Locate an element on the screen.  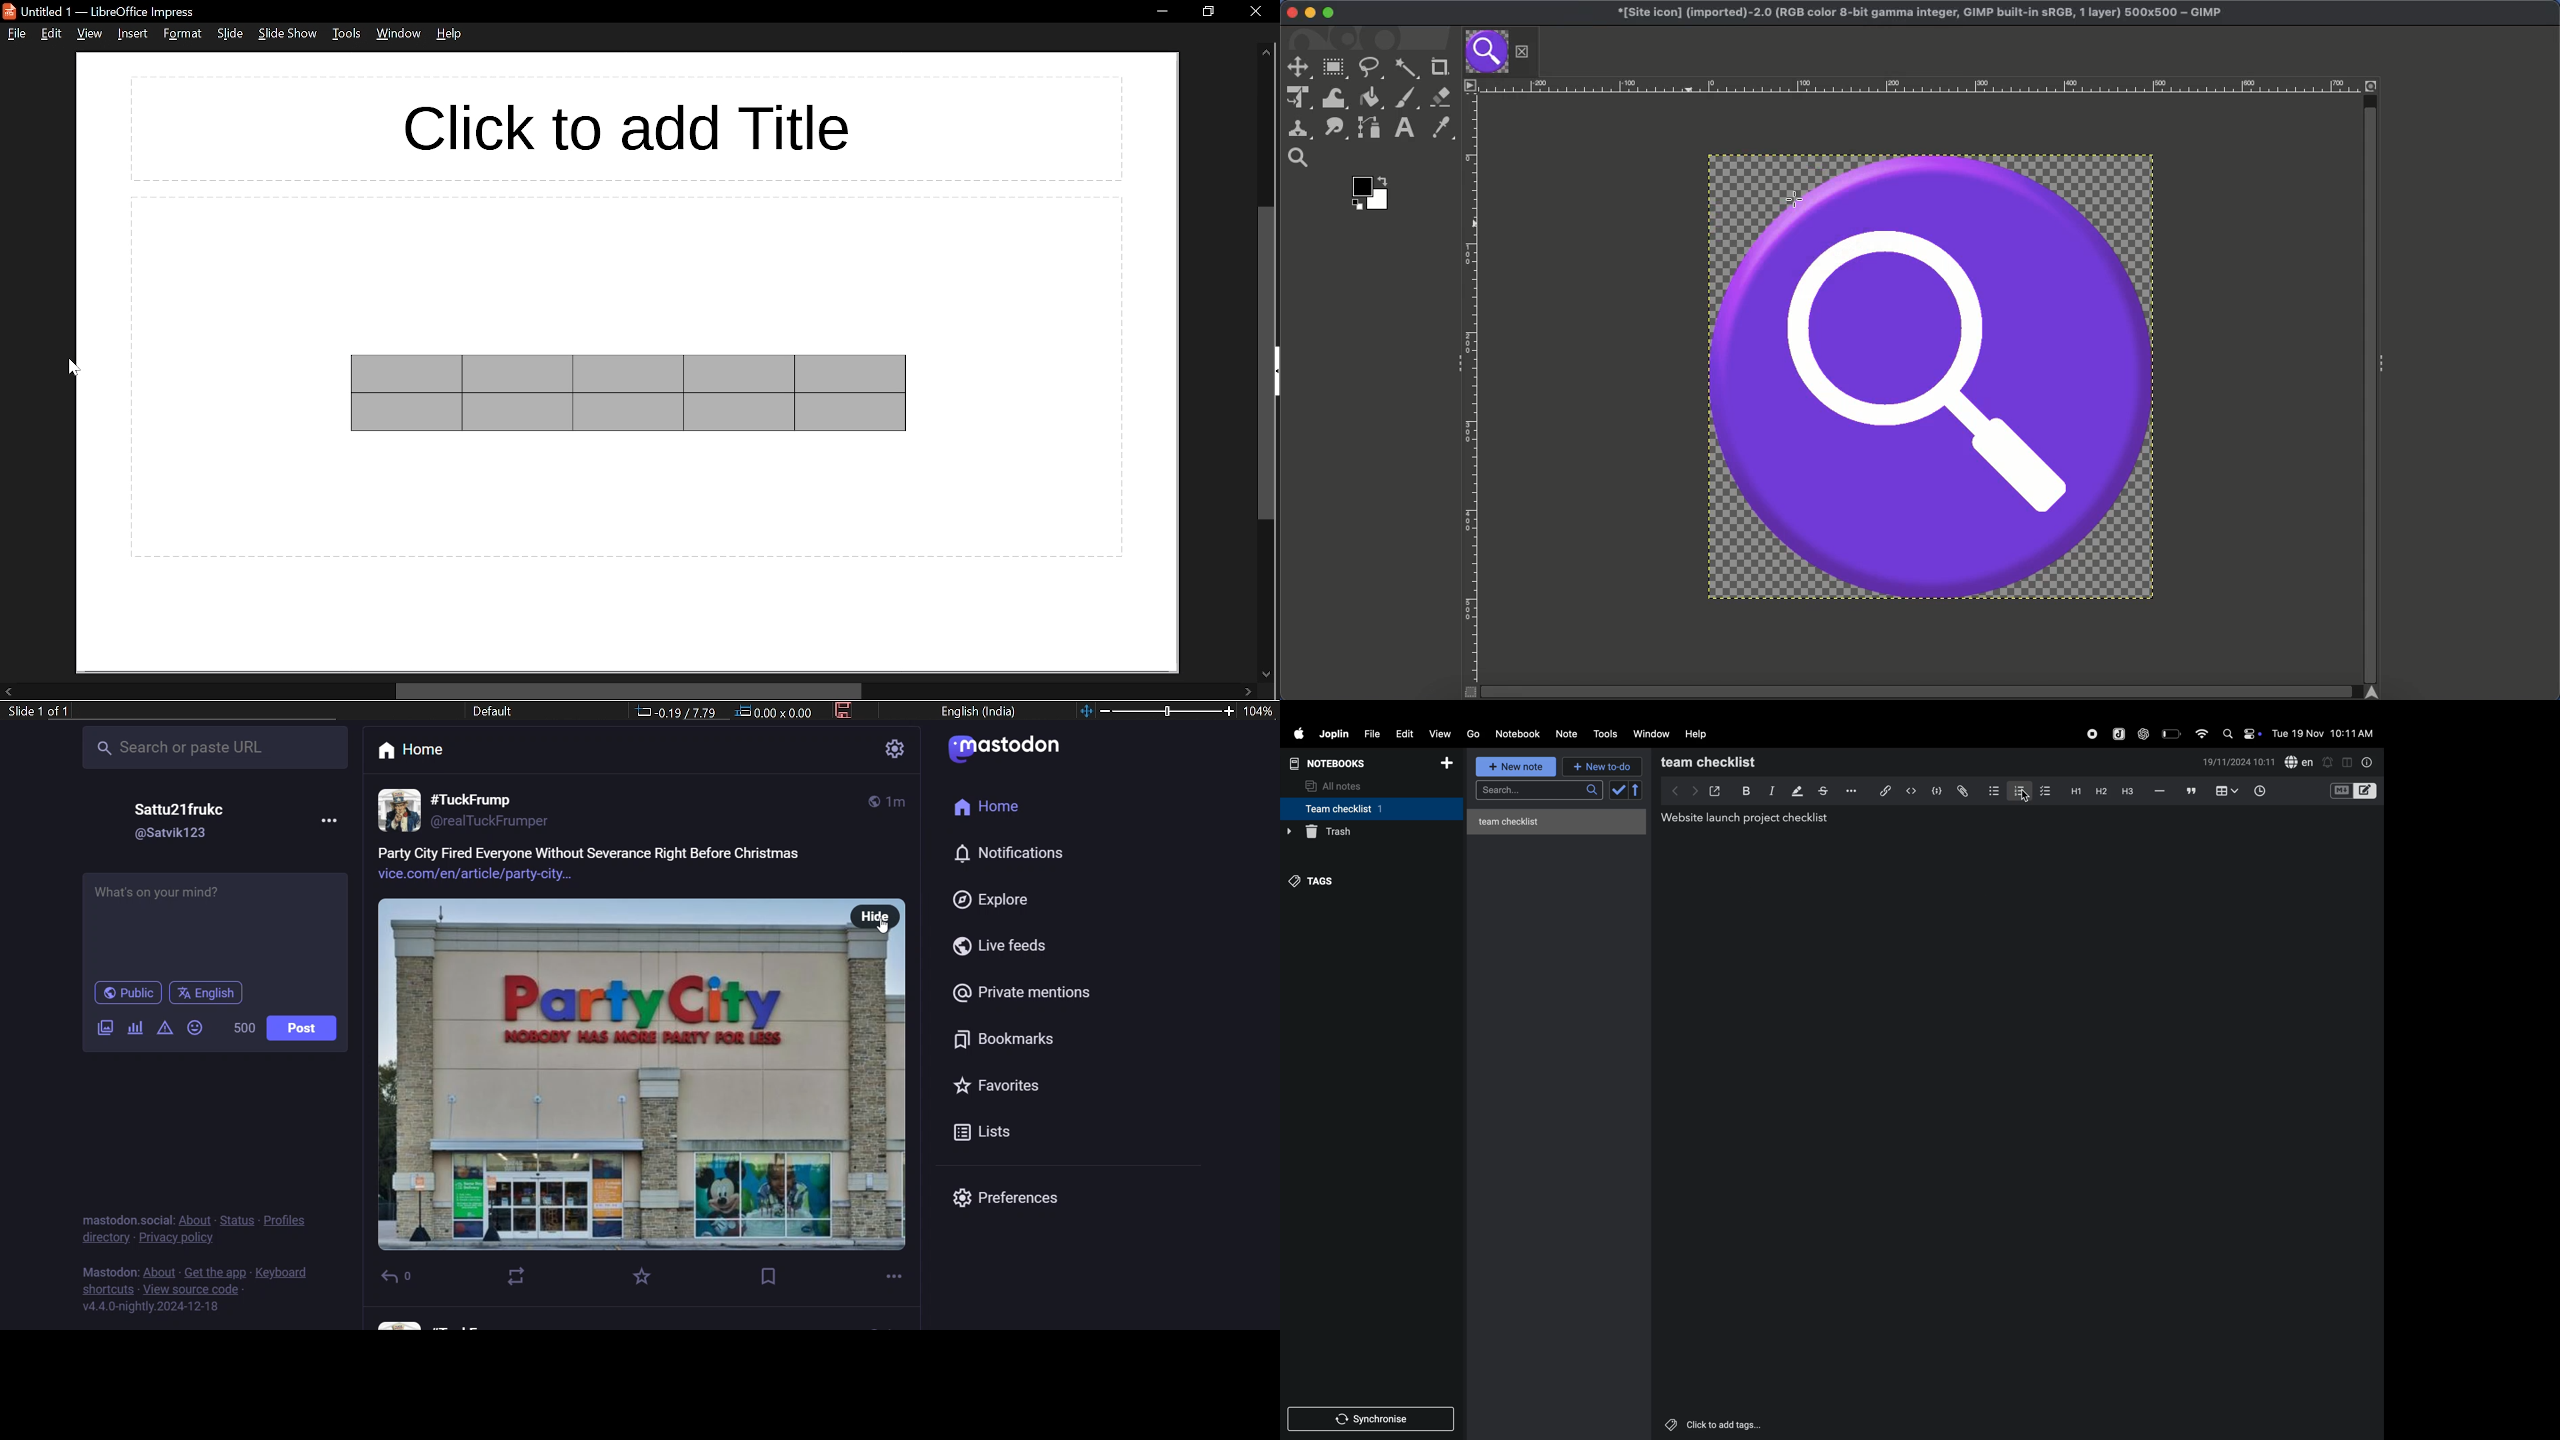
battery is located at coordinates (2171, 734).